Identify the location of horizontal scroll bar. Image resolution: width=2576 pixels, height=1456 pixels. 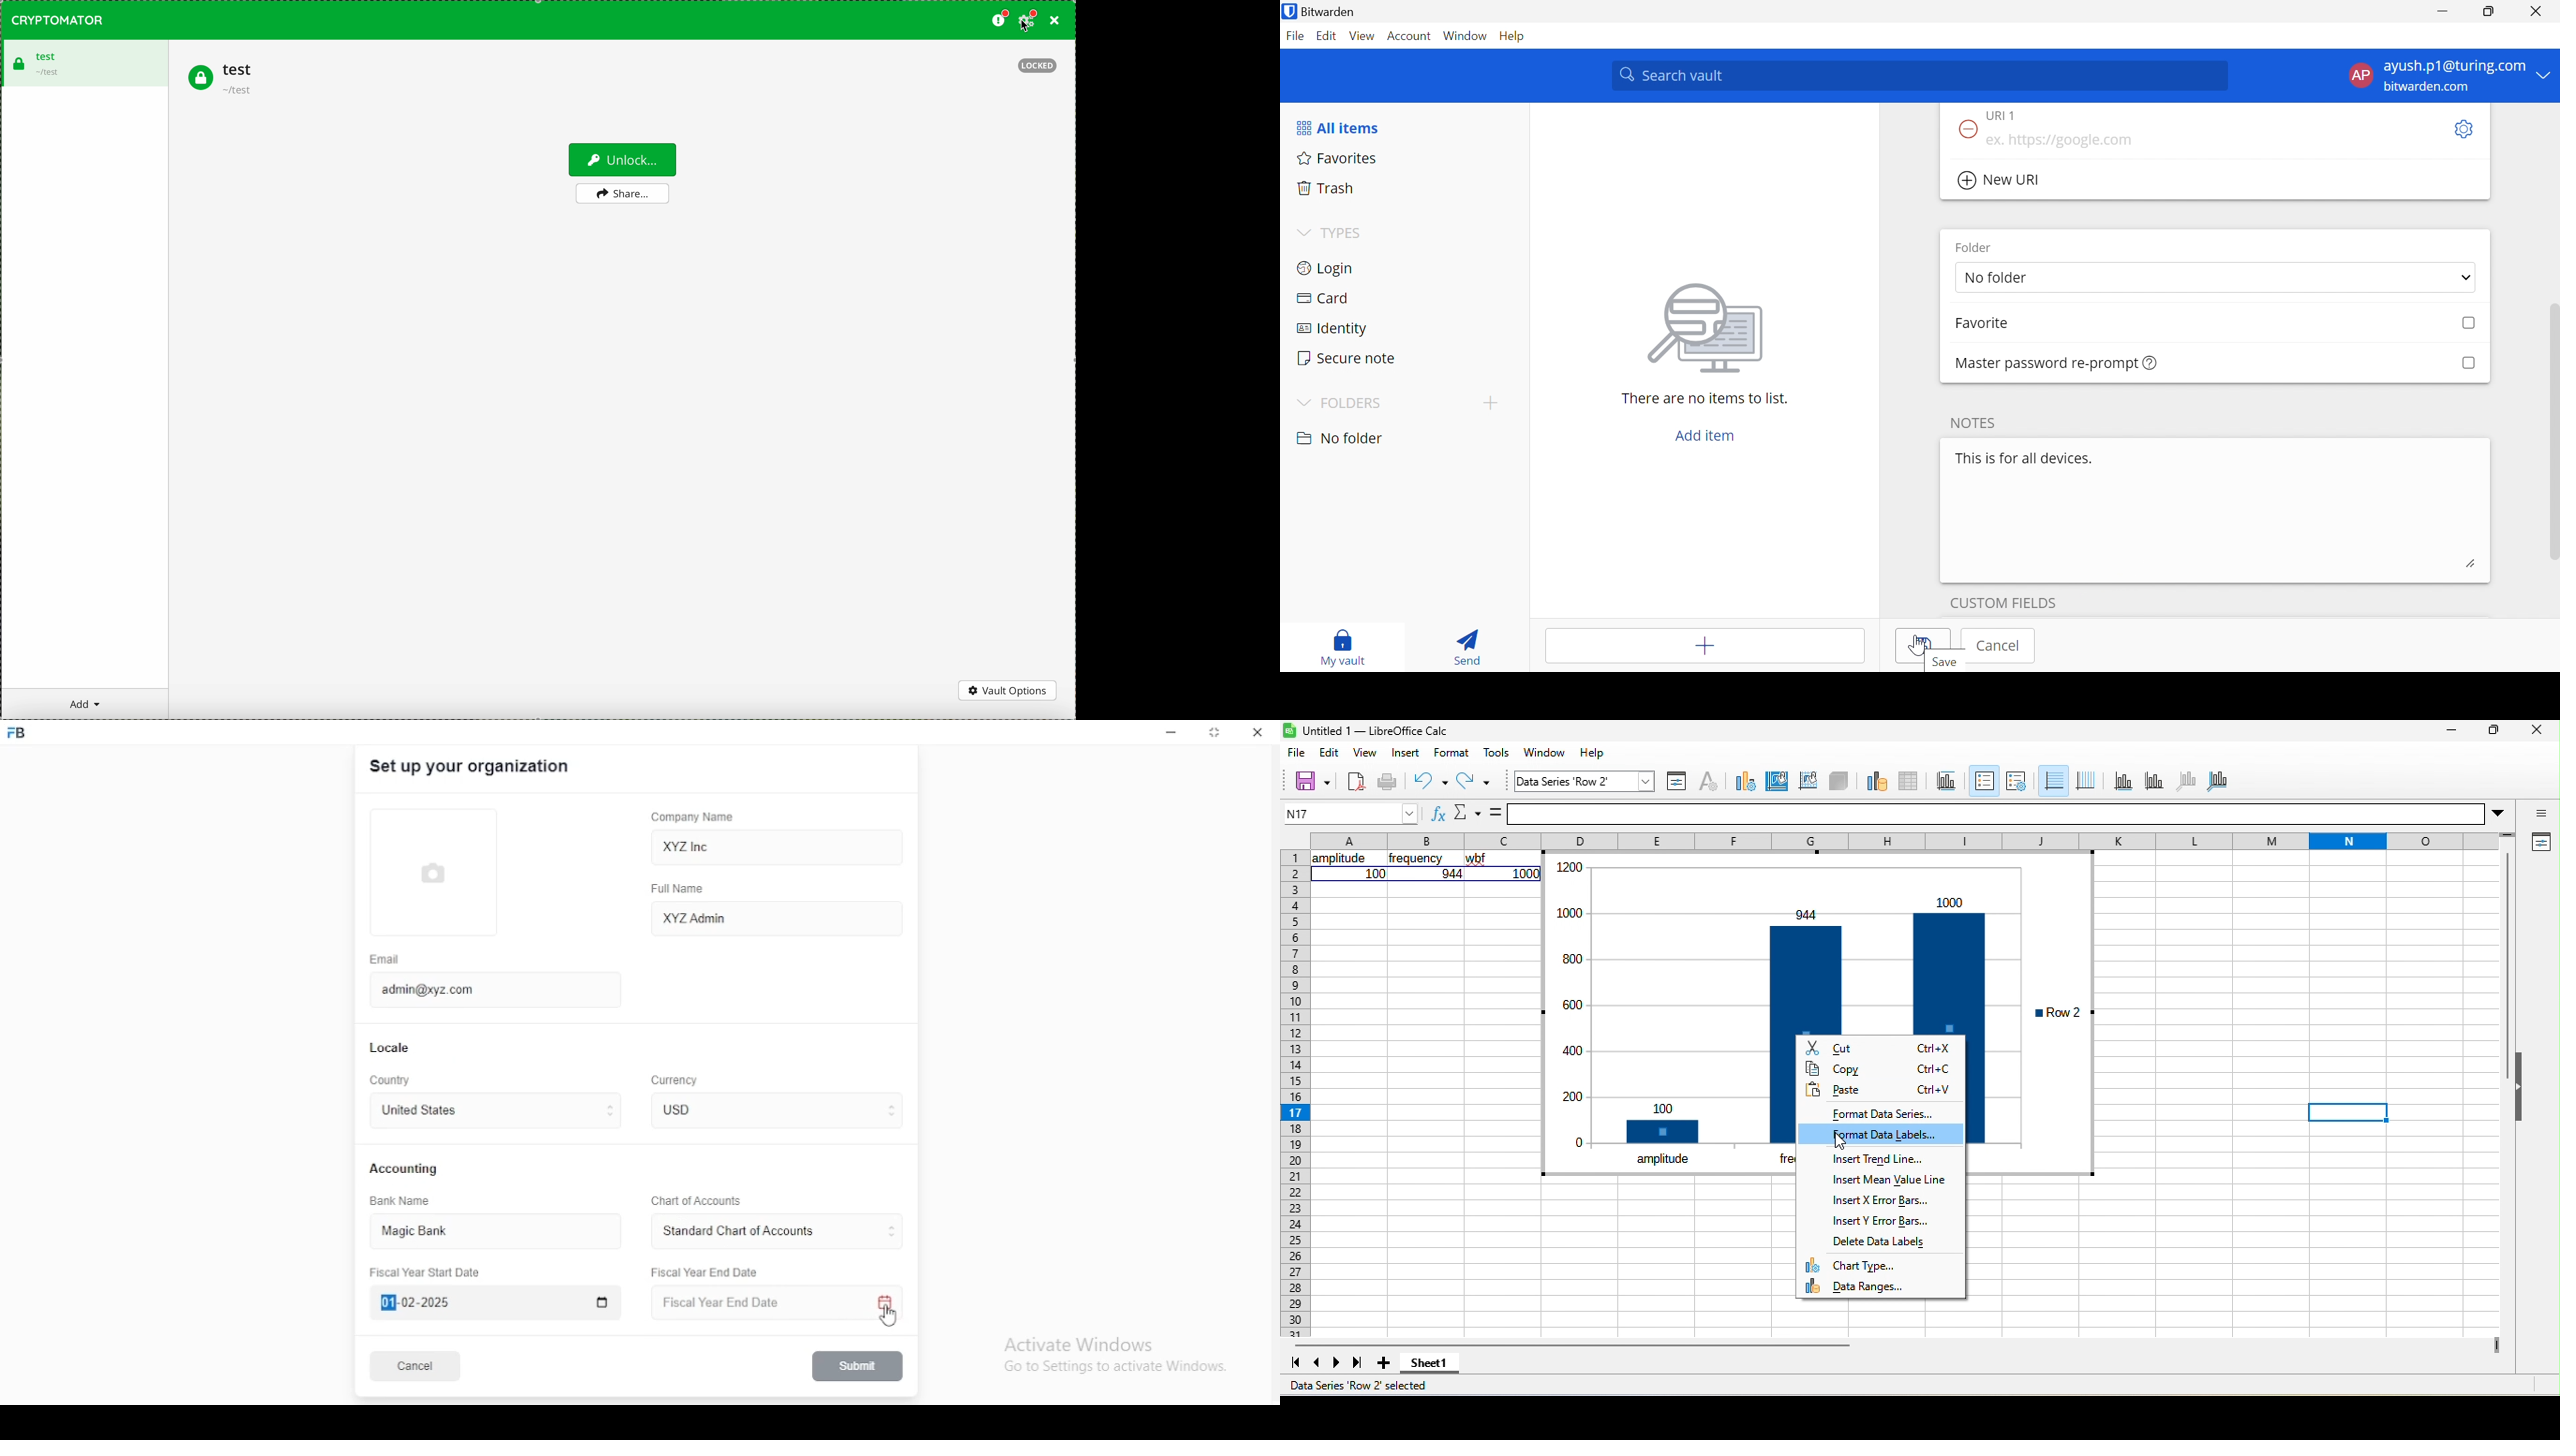
(1573, 1345).